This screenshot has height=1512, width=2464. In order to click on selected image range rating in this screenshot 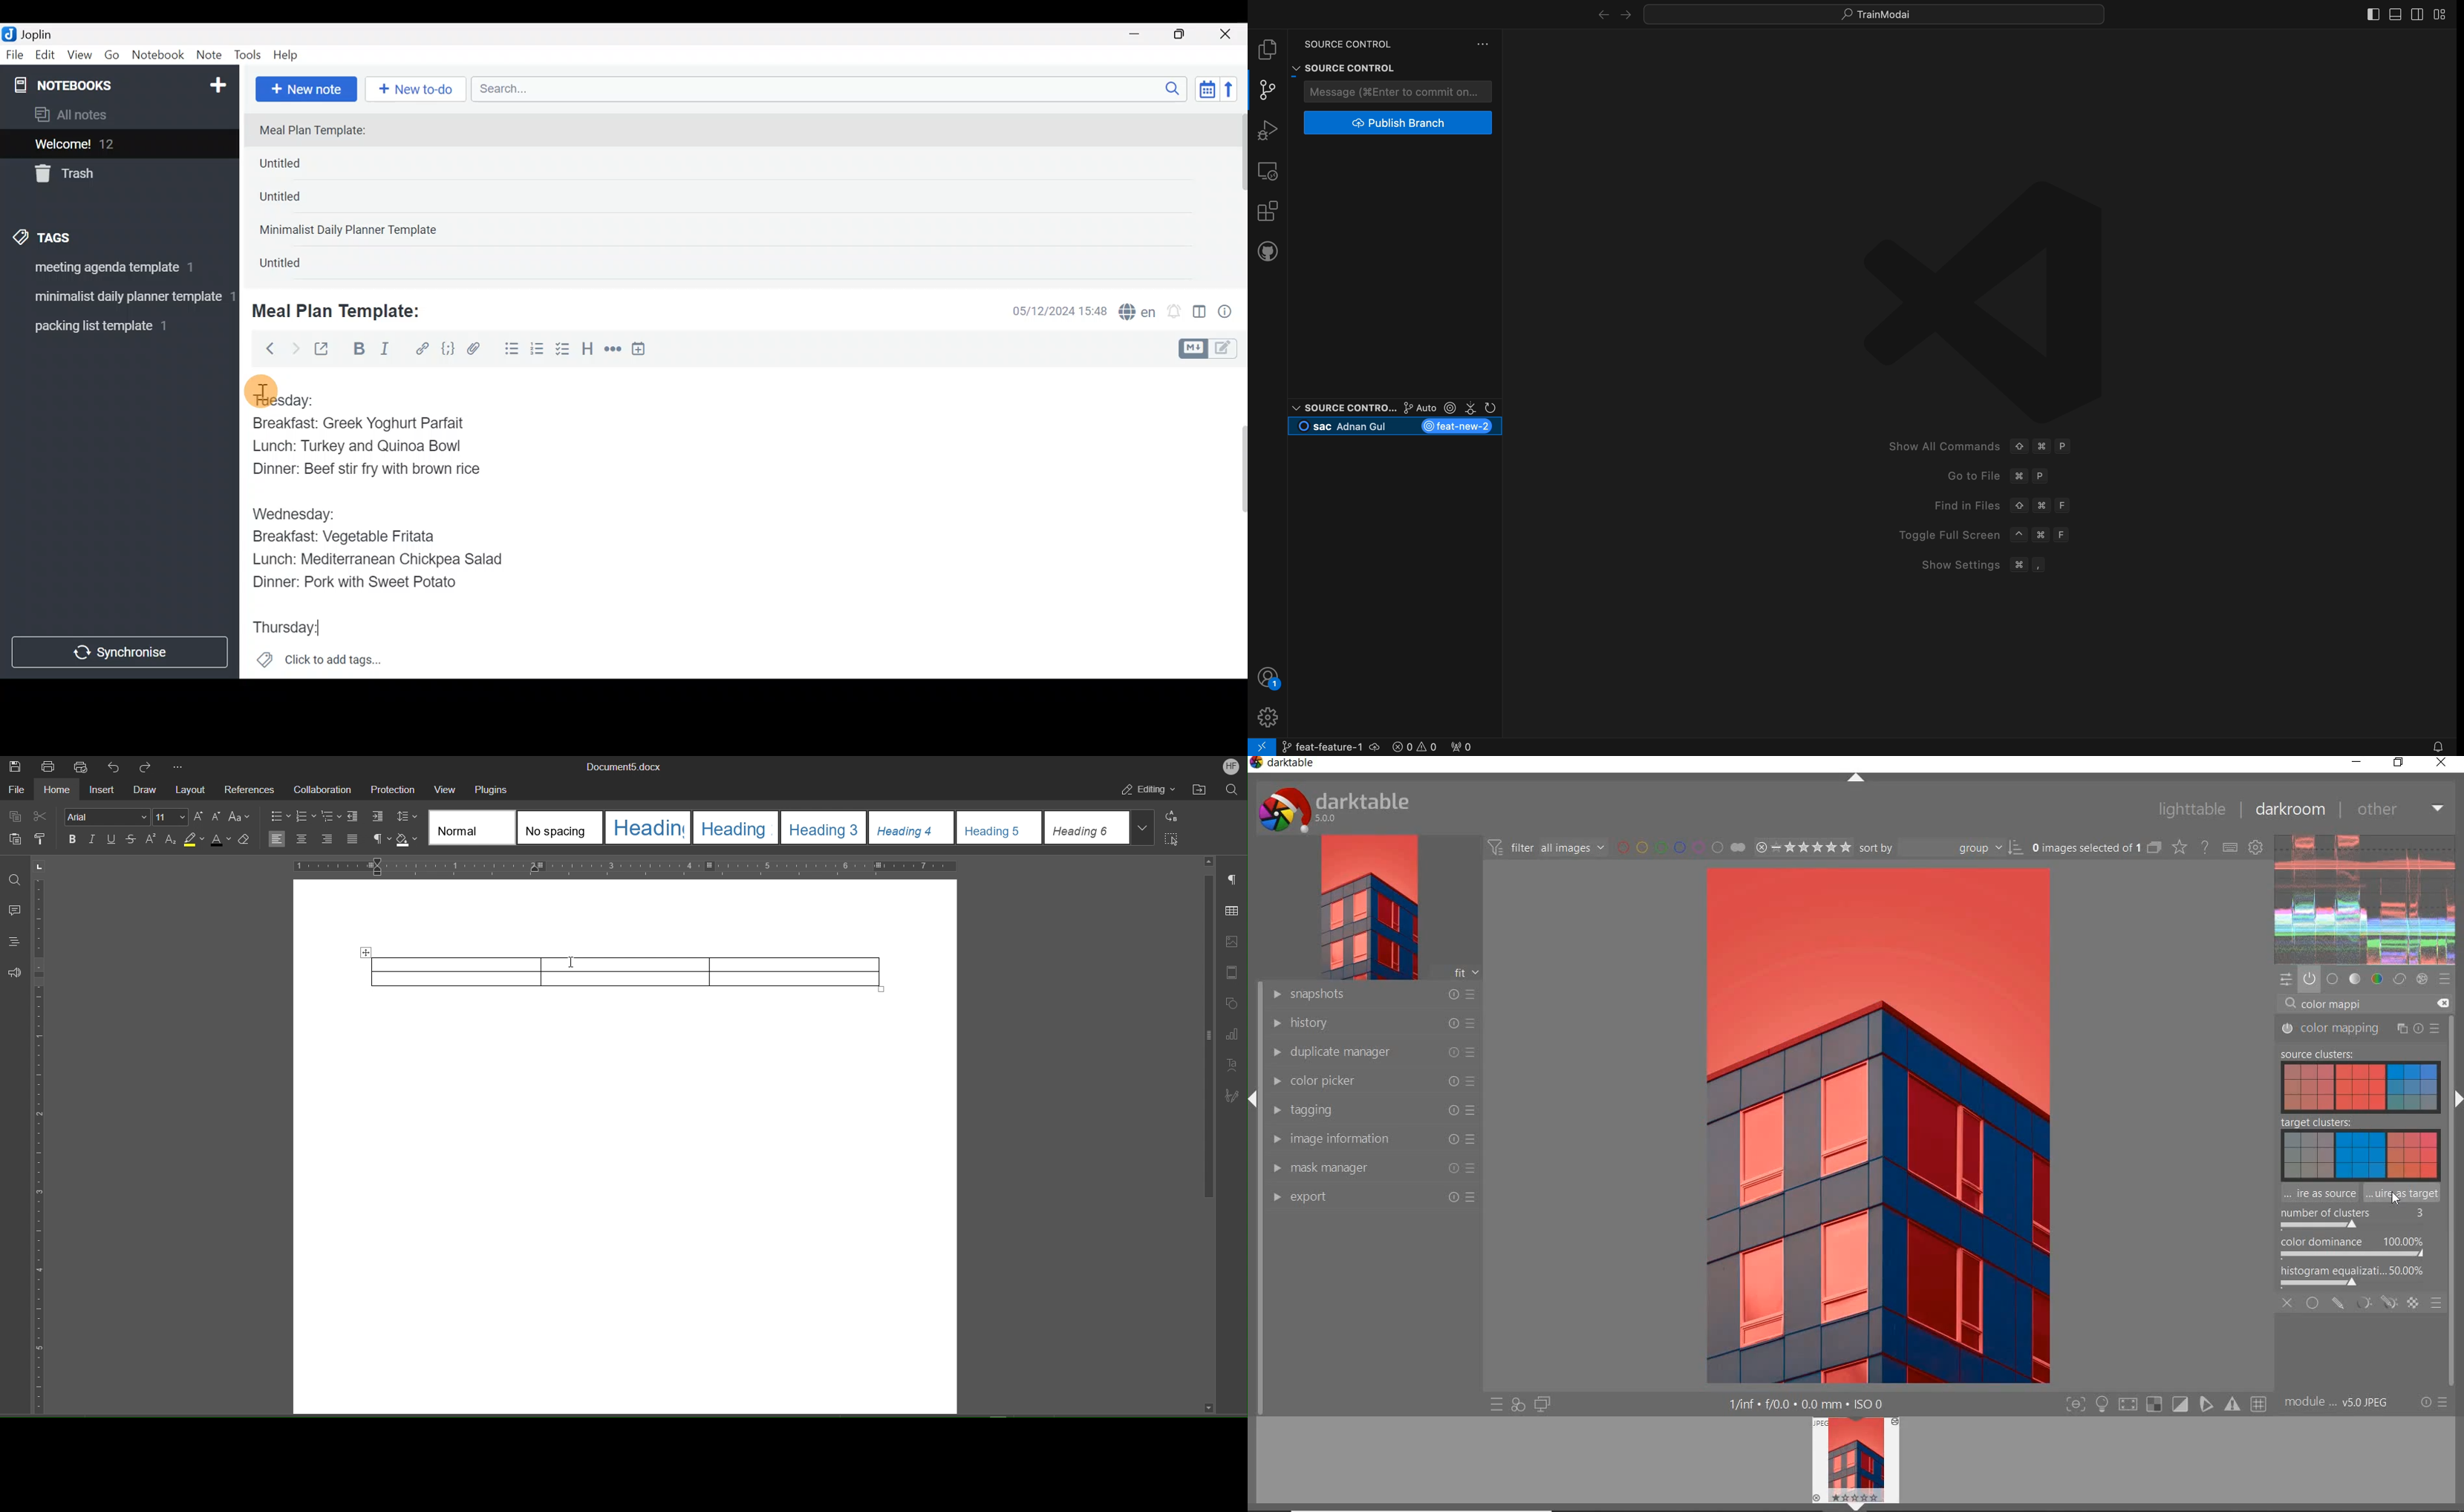, I will do `click(1802, 847)`.